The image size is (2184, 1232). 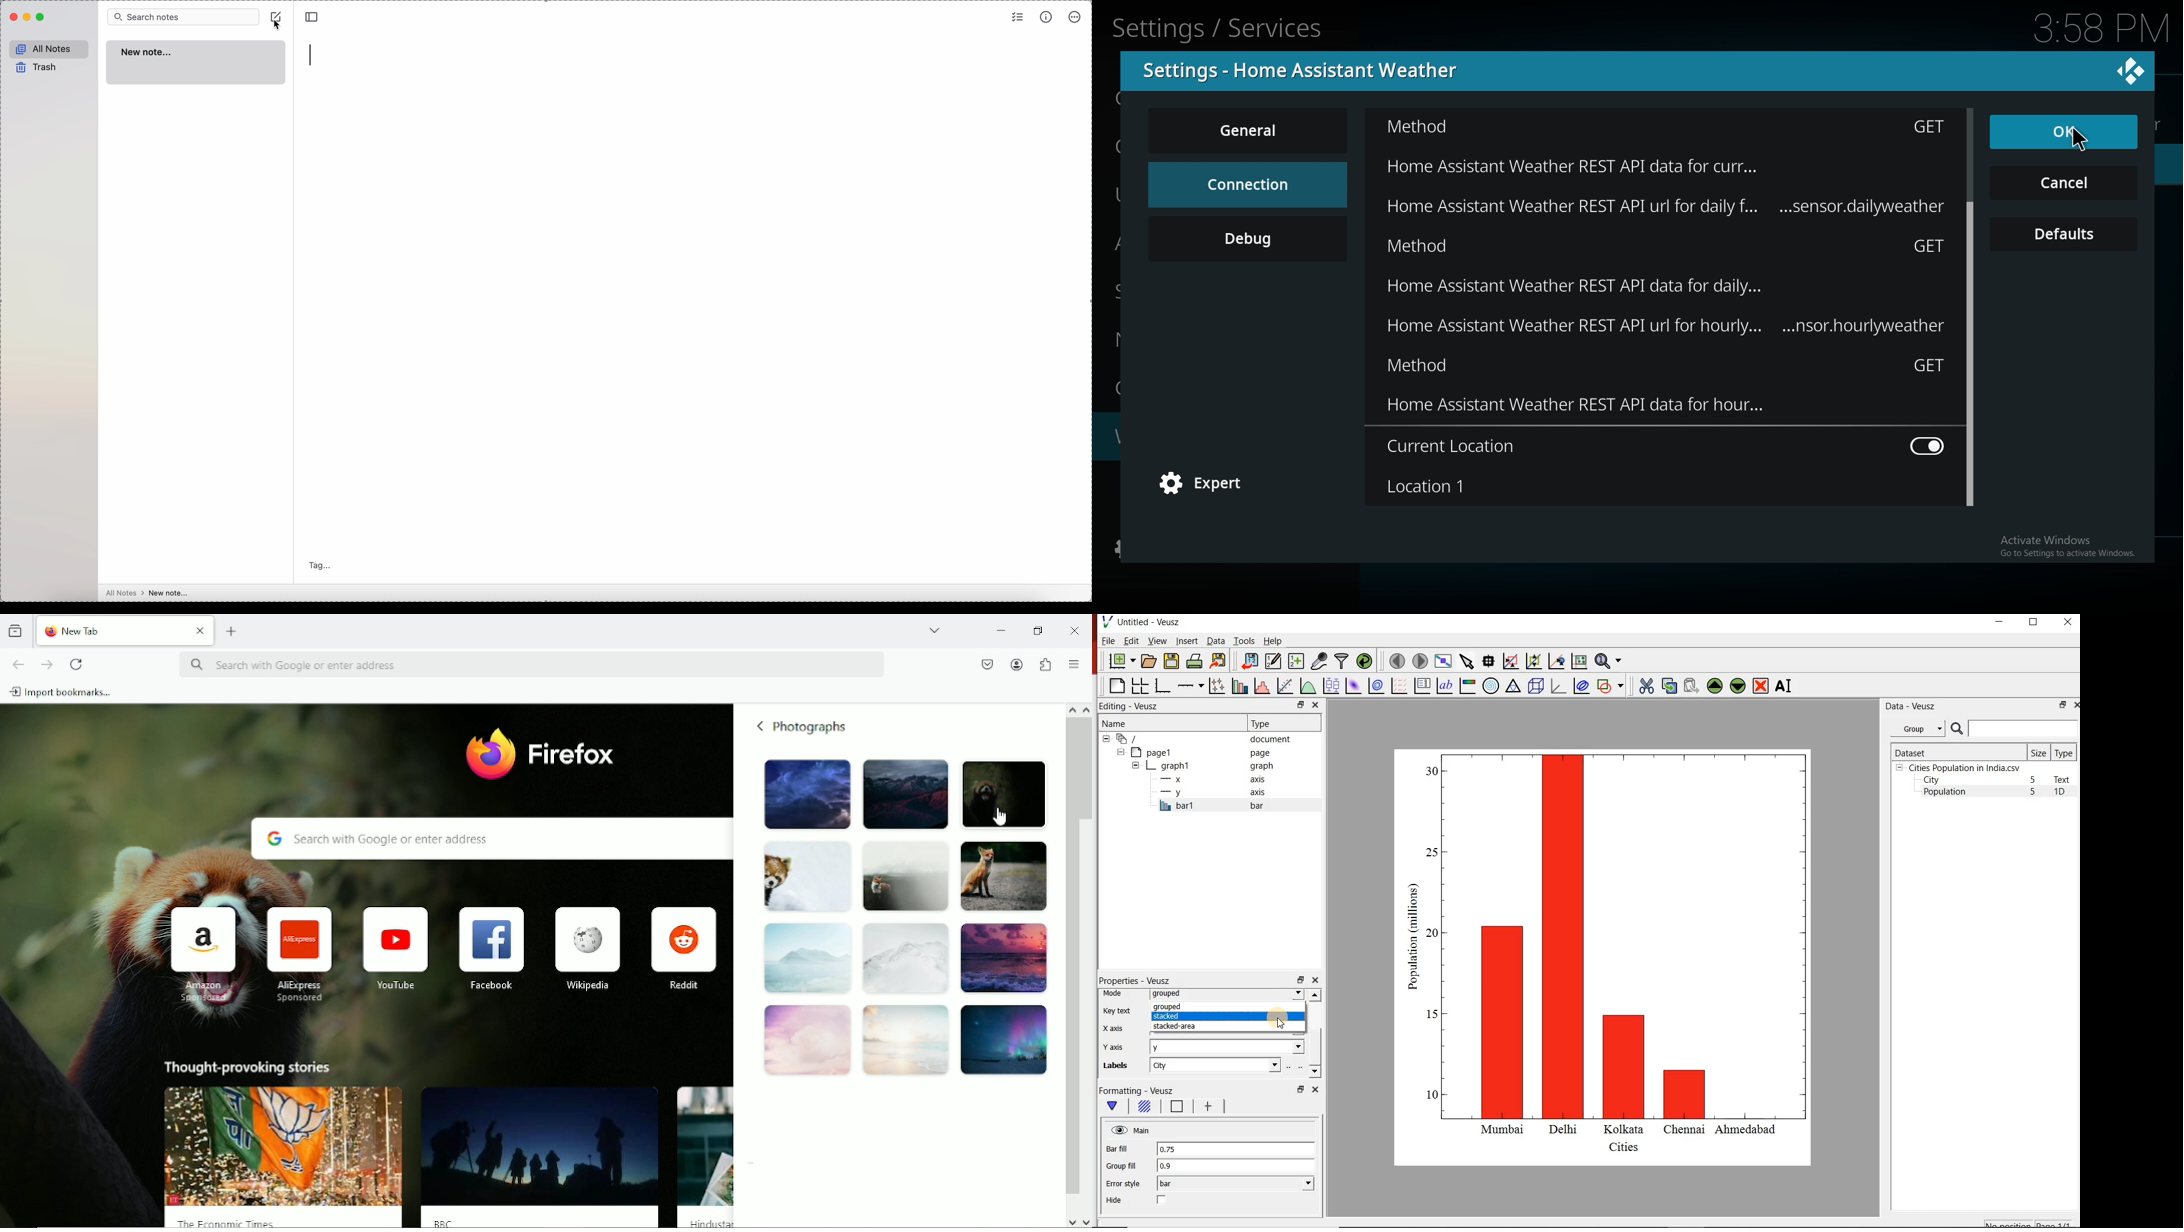 I want to click on Hide, so click(x=1116, y=1200).